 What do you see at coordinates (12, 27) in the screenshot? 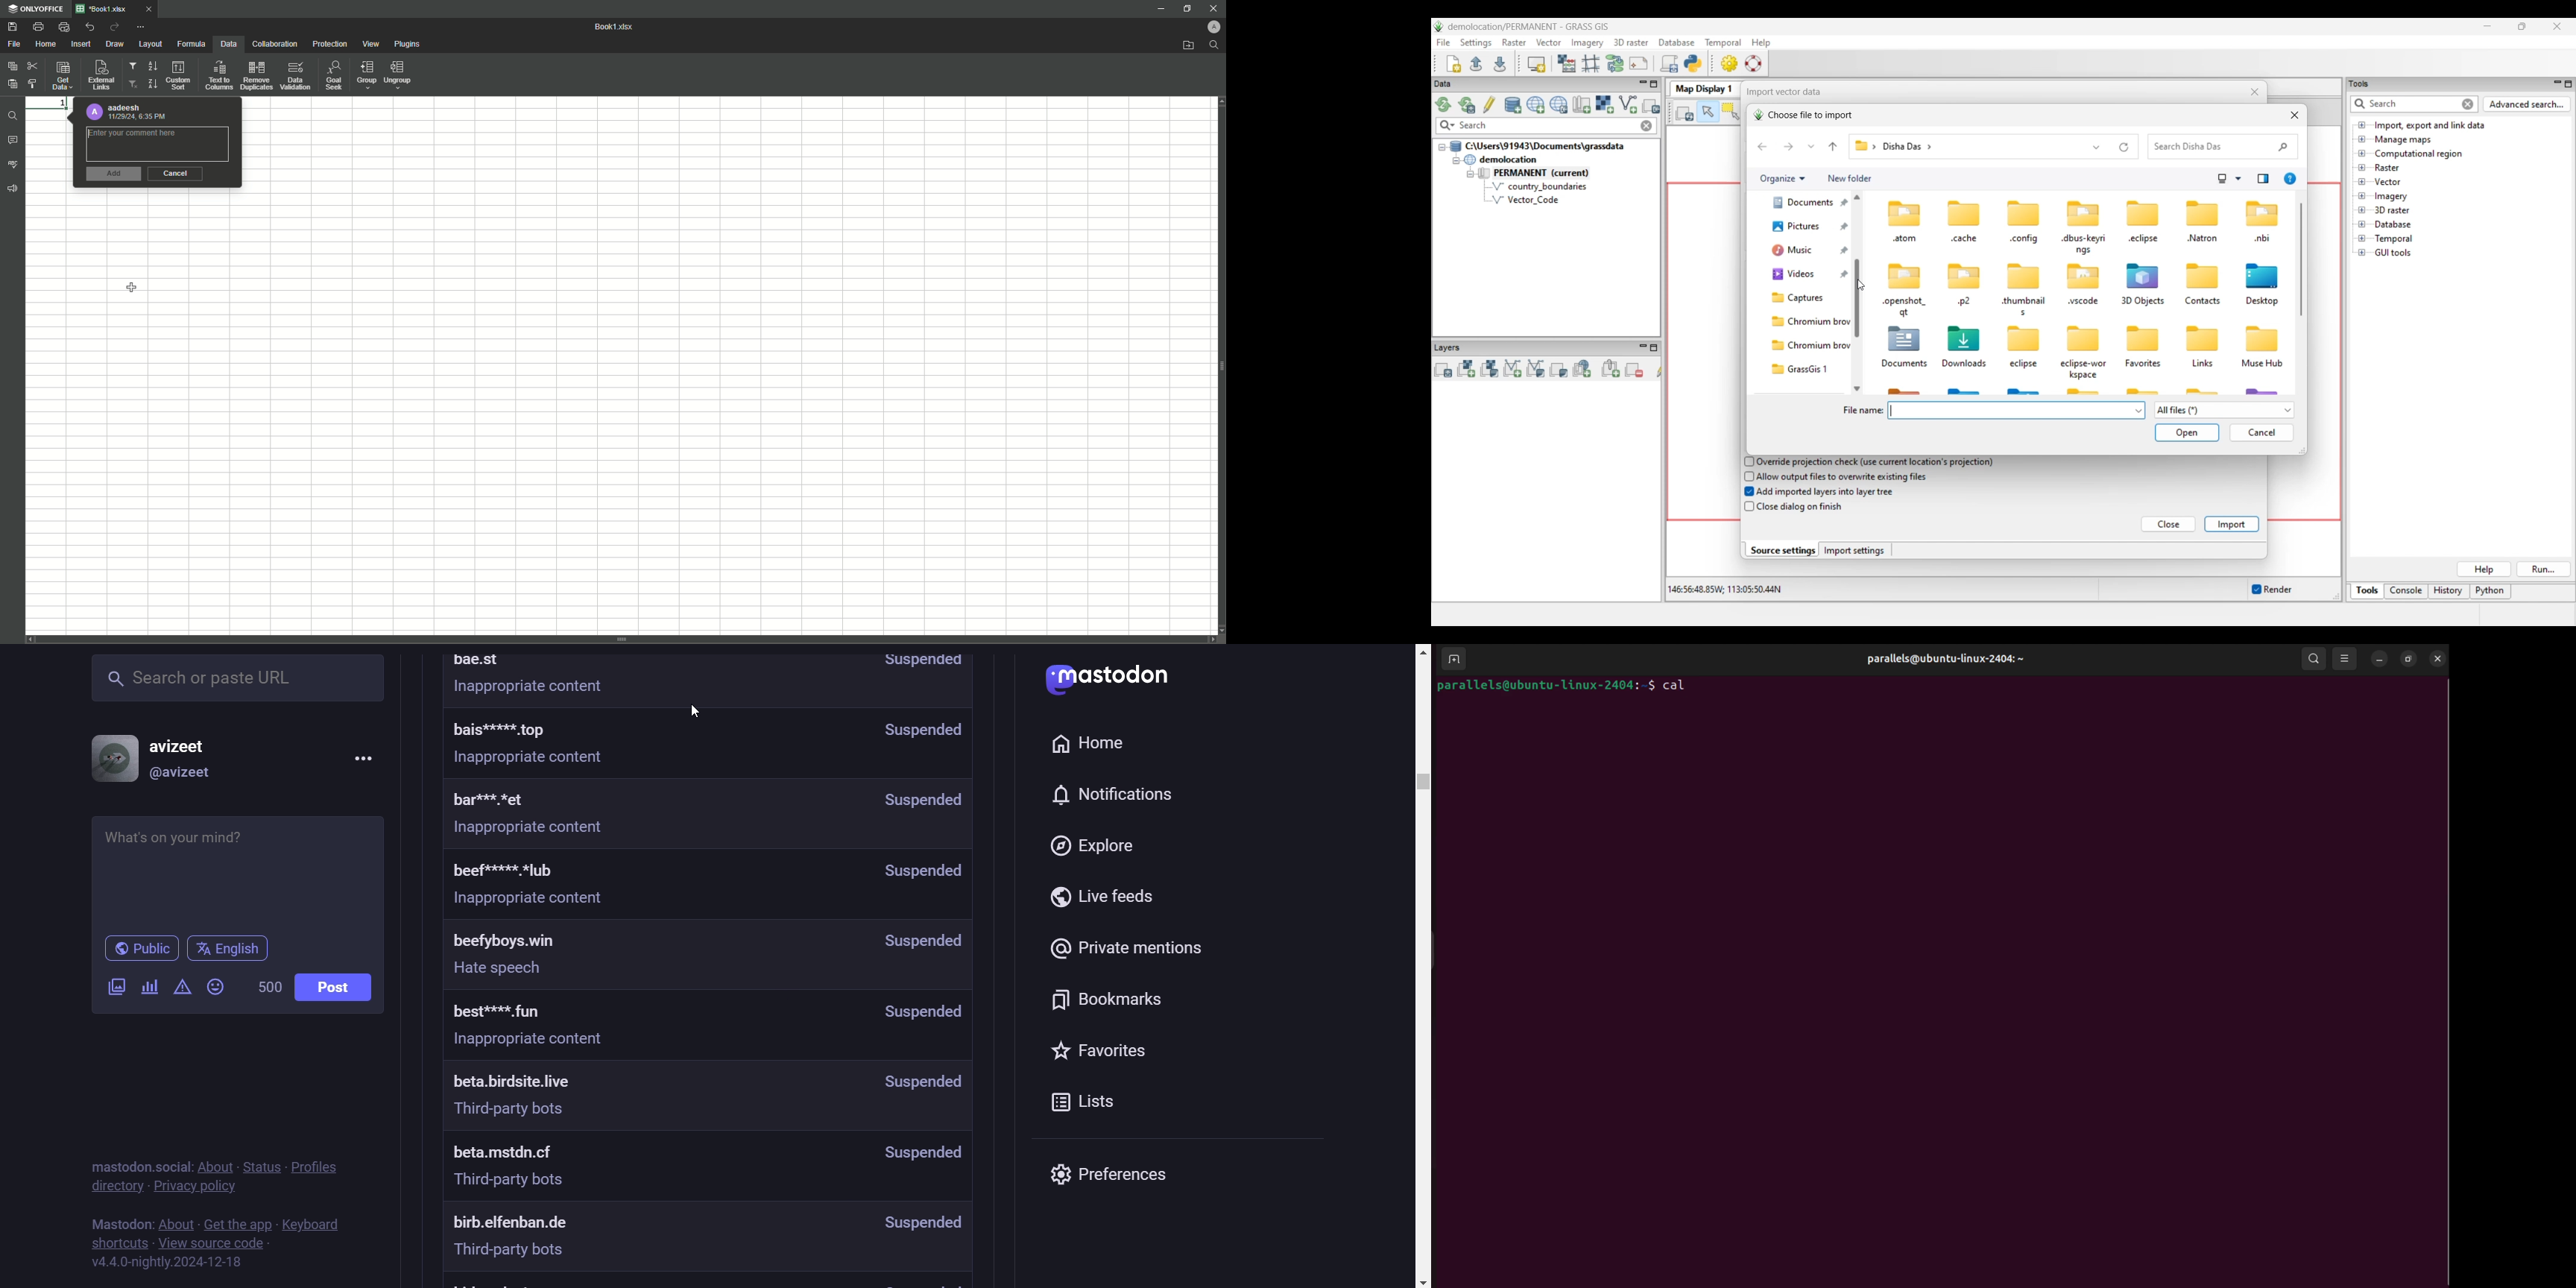
I see `Save` at bounding box center [12, 27].